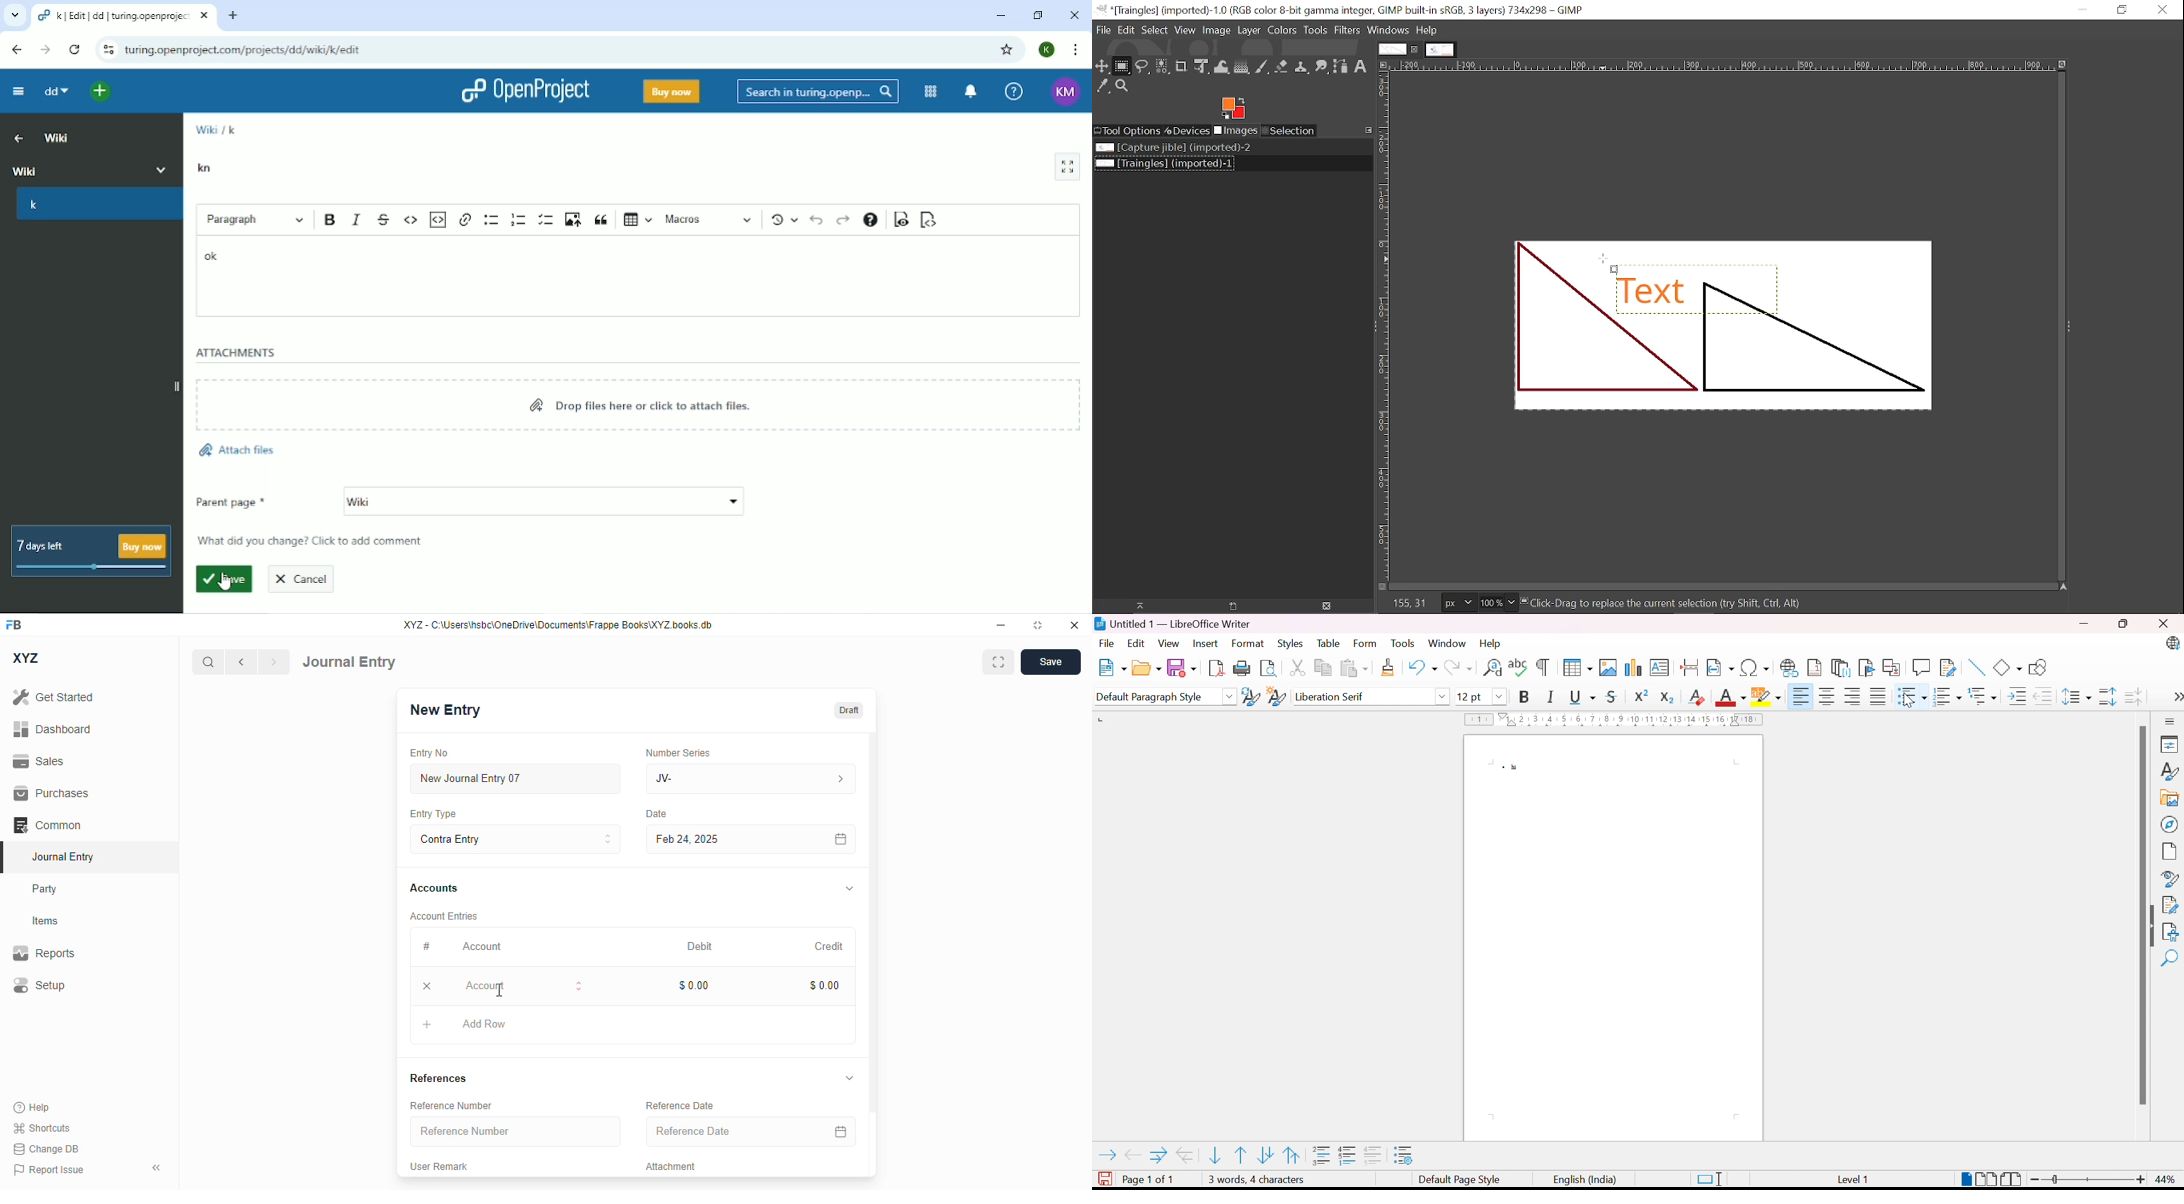  Describe the element at coordinates (1235, 107) in the screenshot. I see `Foreground color` at that location.